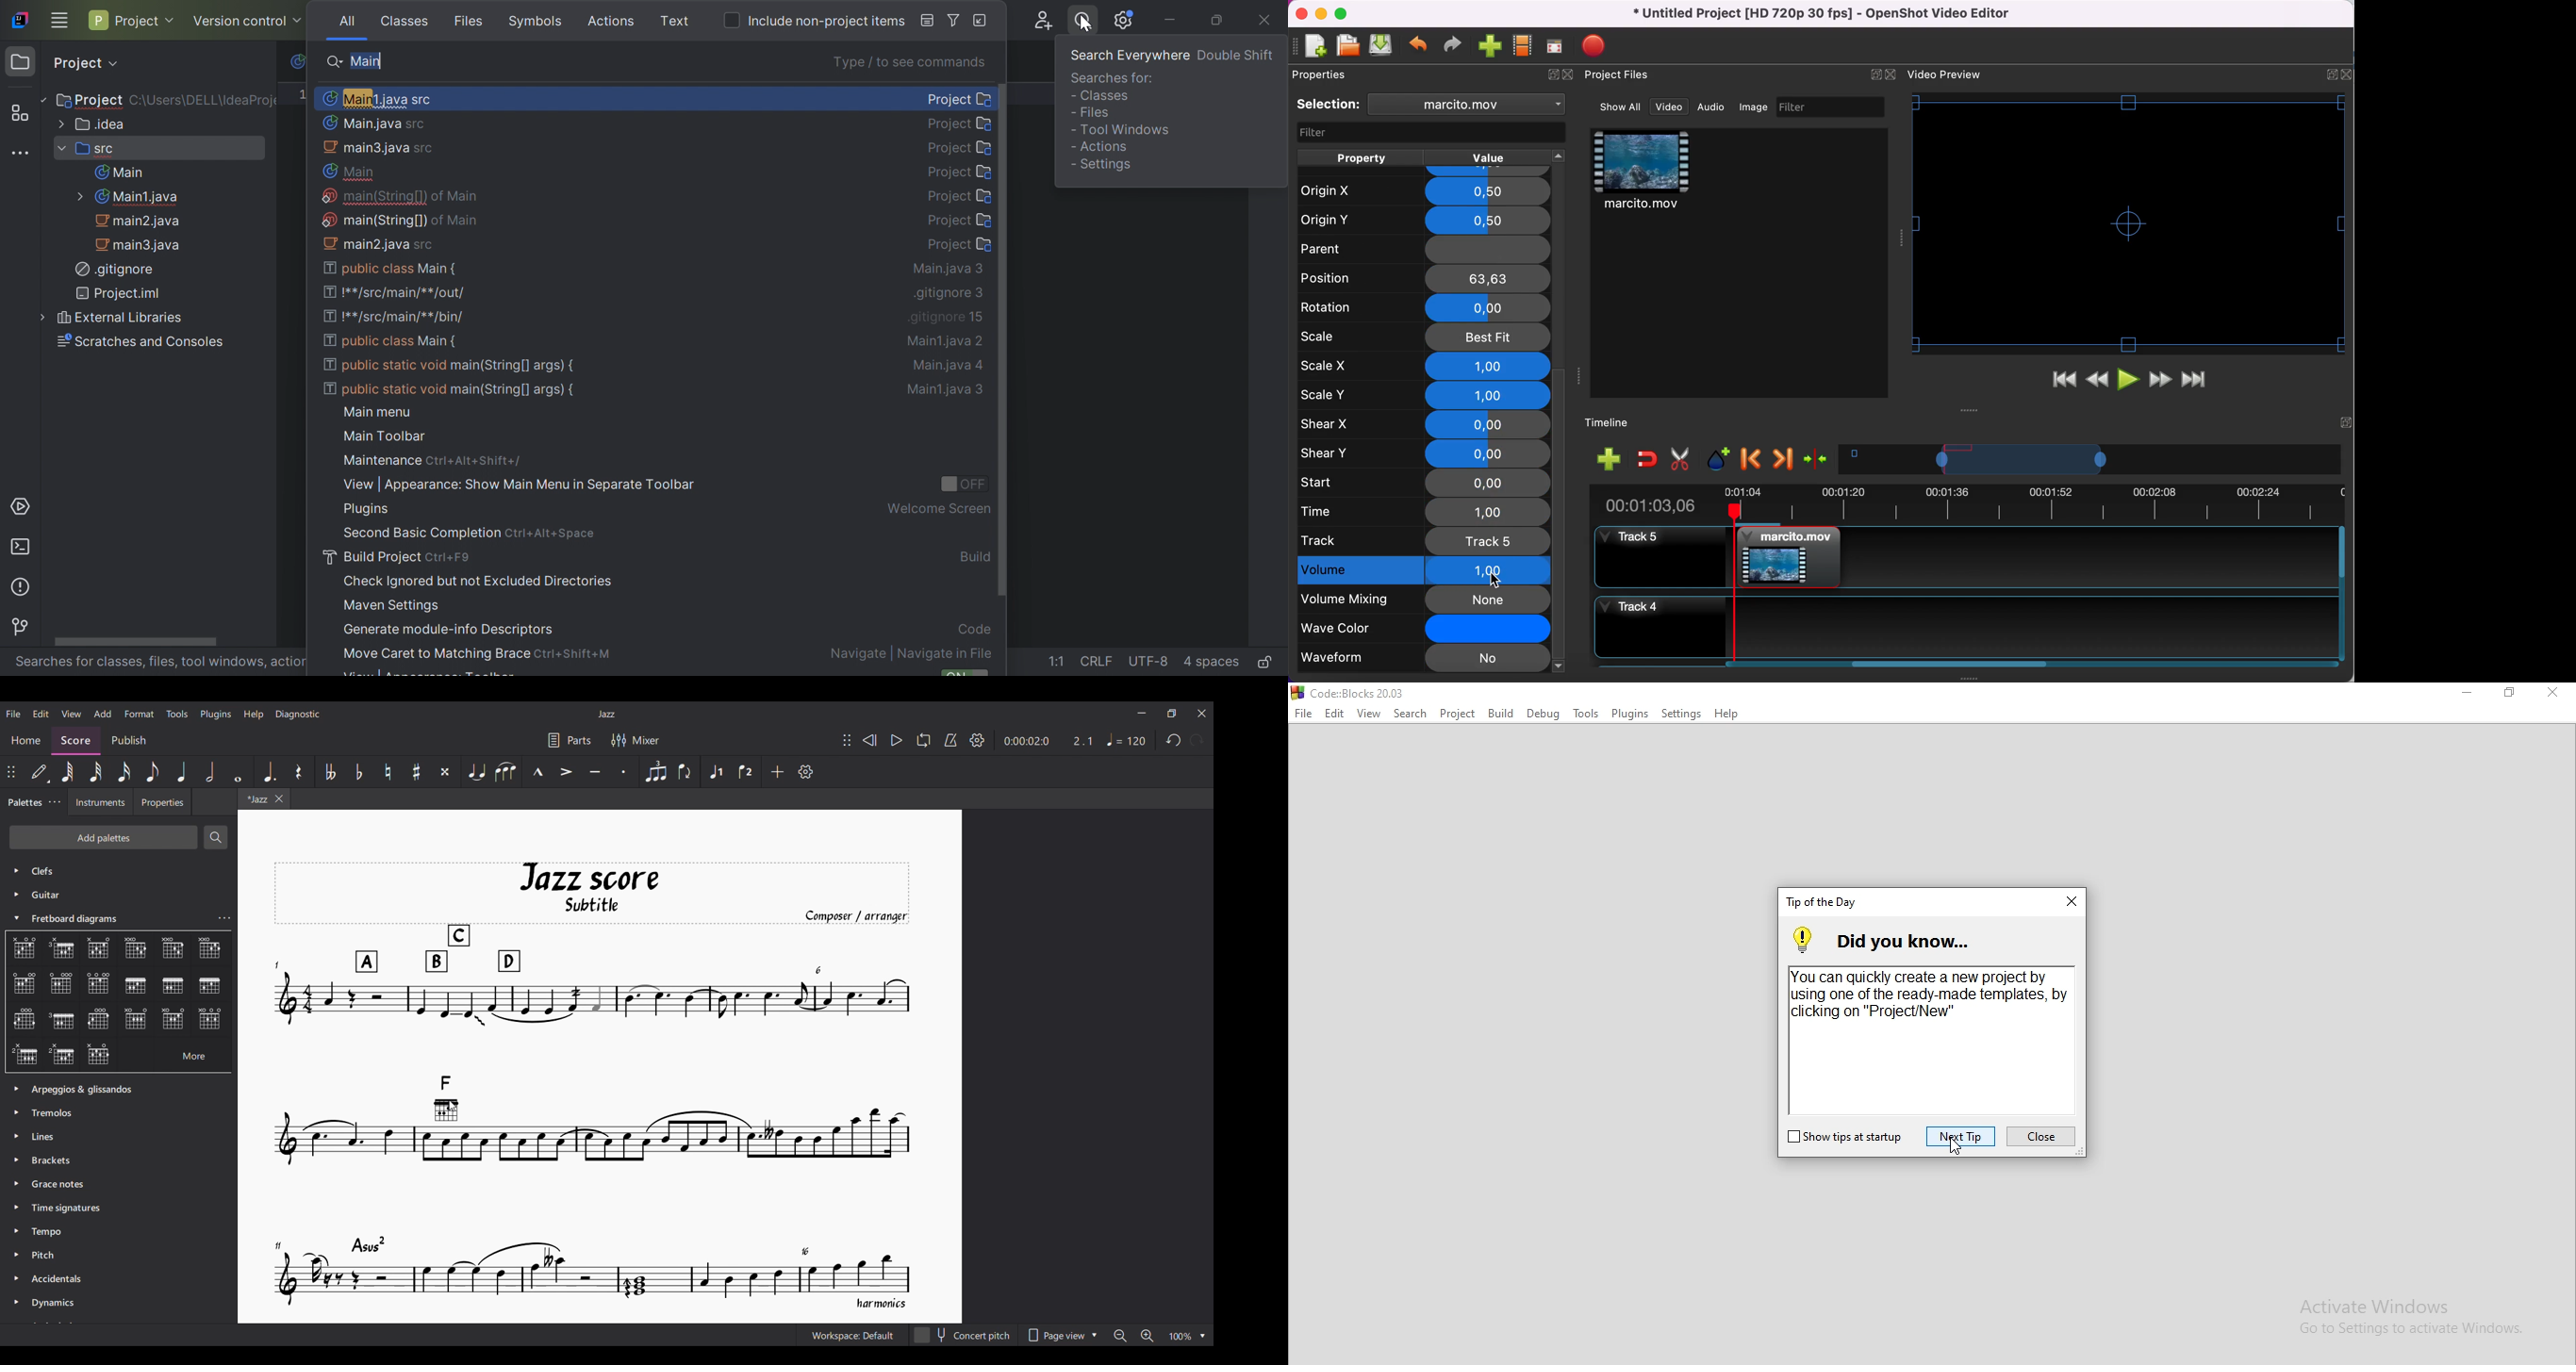  I want to click on File menu, so click(13, 713).